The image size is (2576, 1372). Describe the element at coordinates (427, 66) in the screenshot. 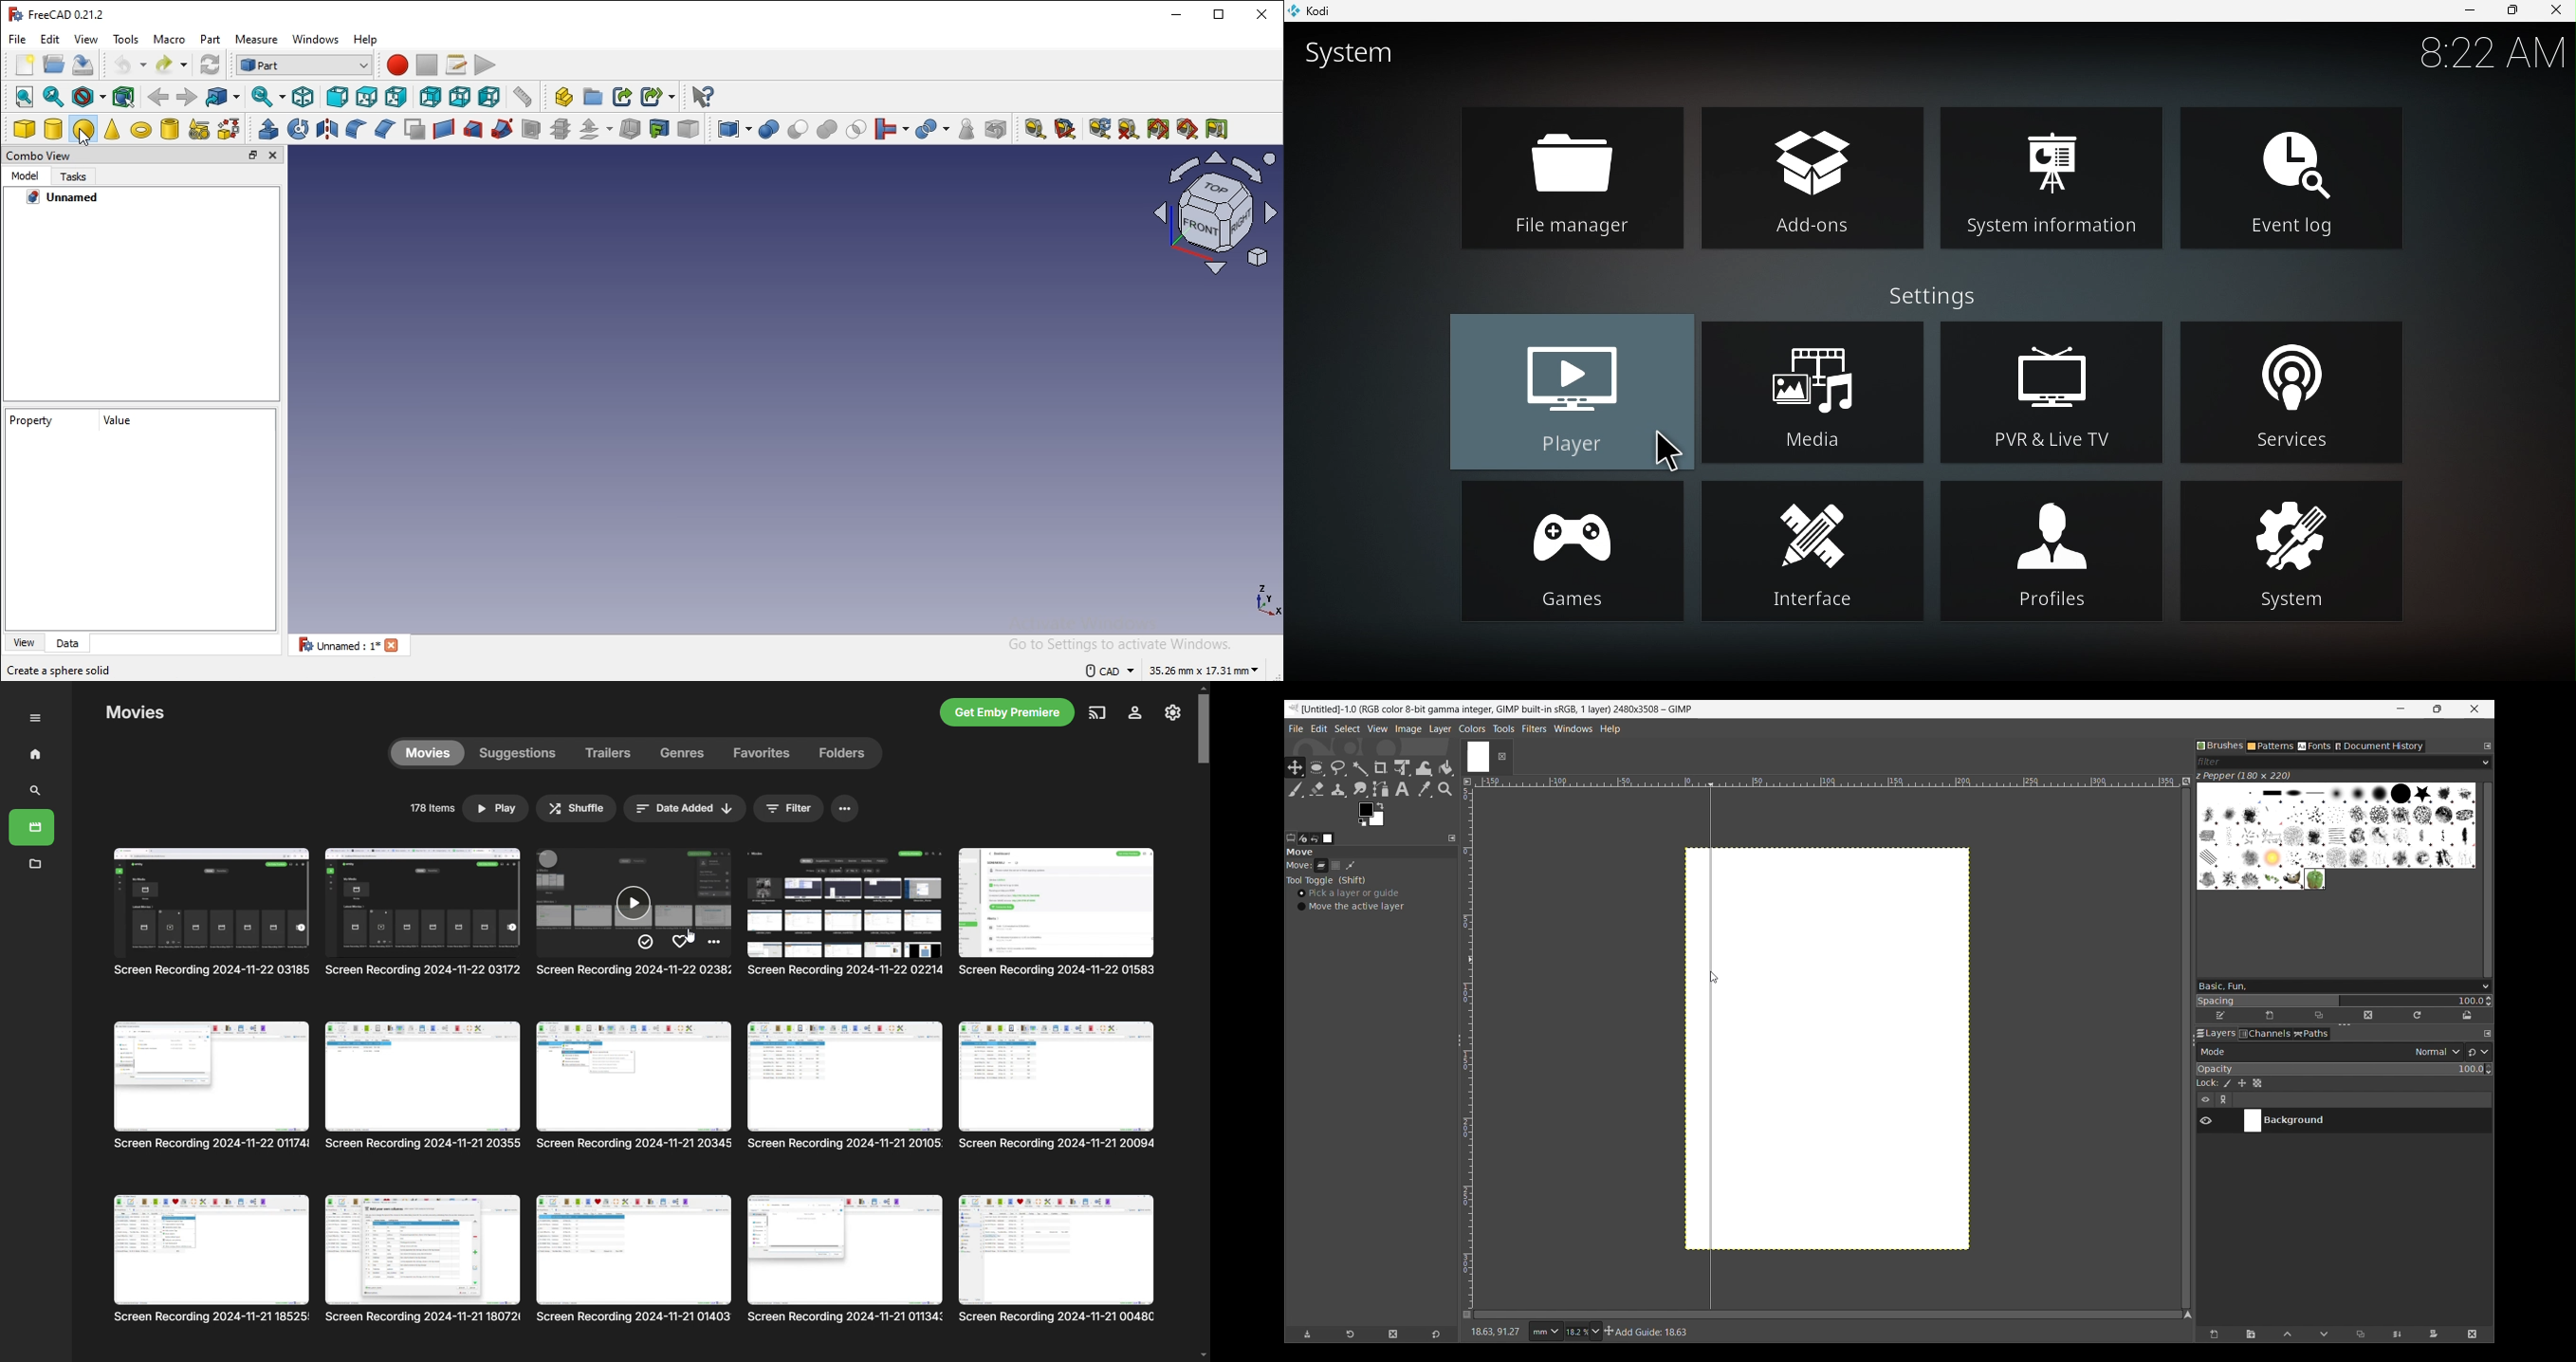

I see `stop recording` at that location.